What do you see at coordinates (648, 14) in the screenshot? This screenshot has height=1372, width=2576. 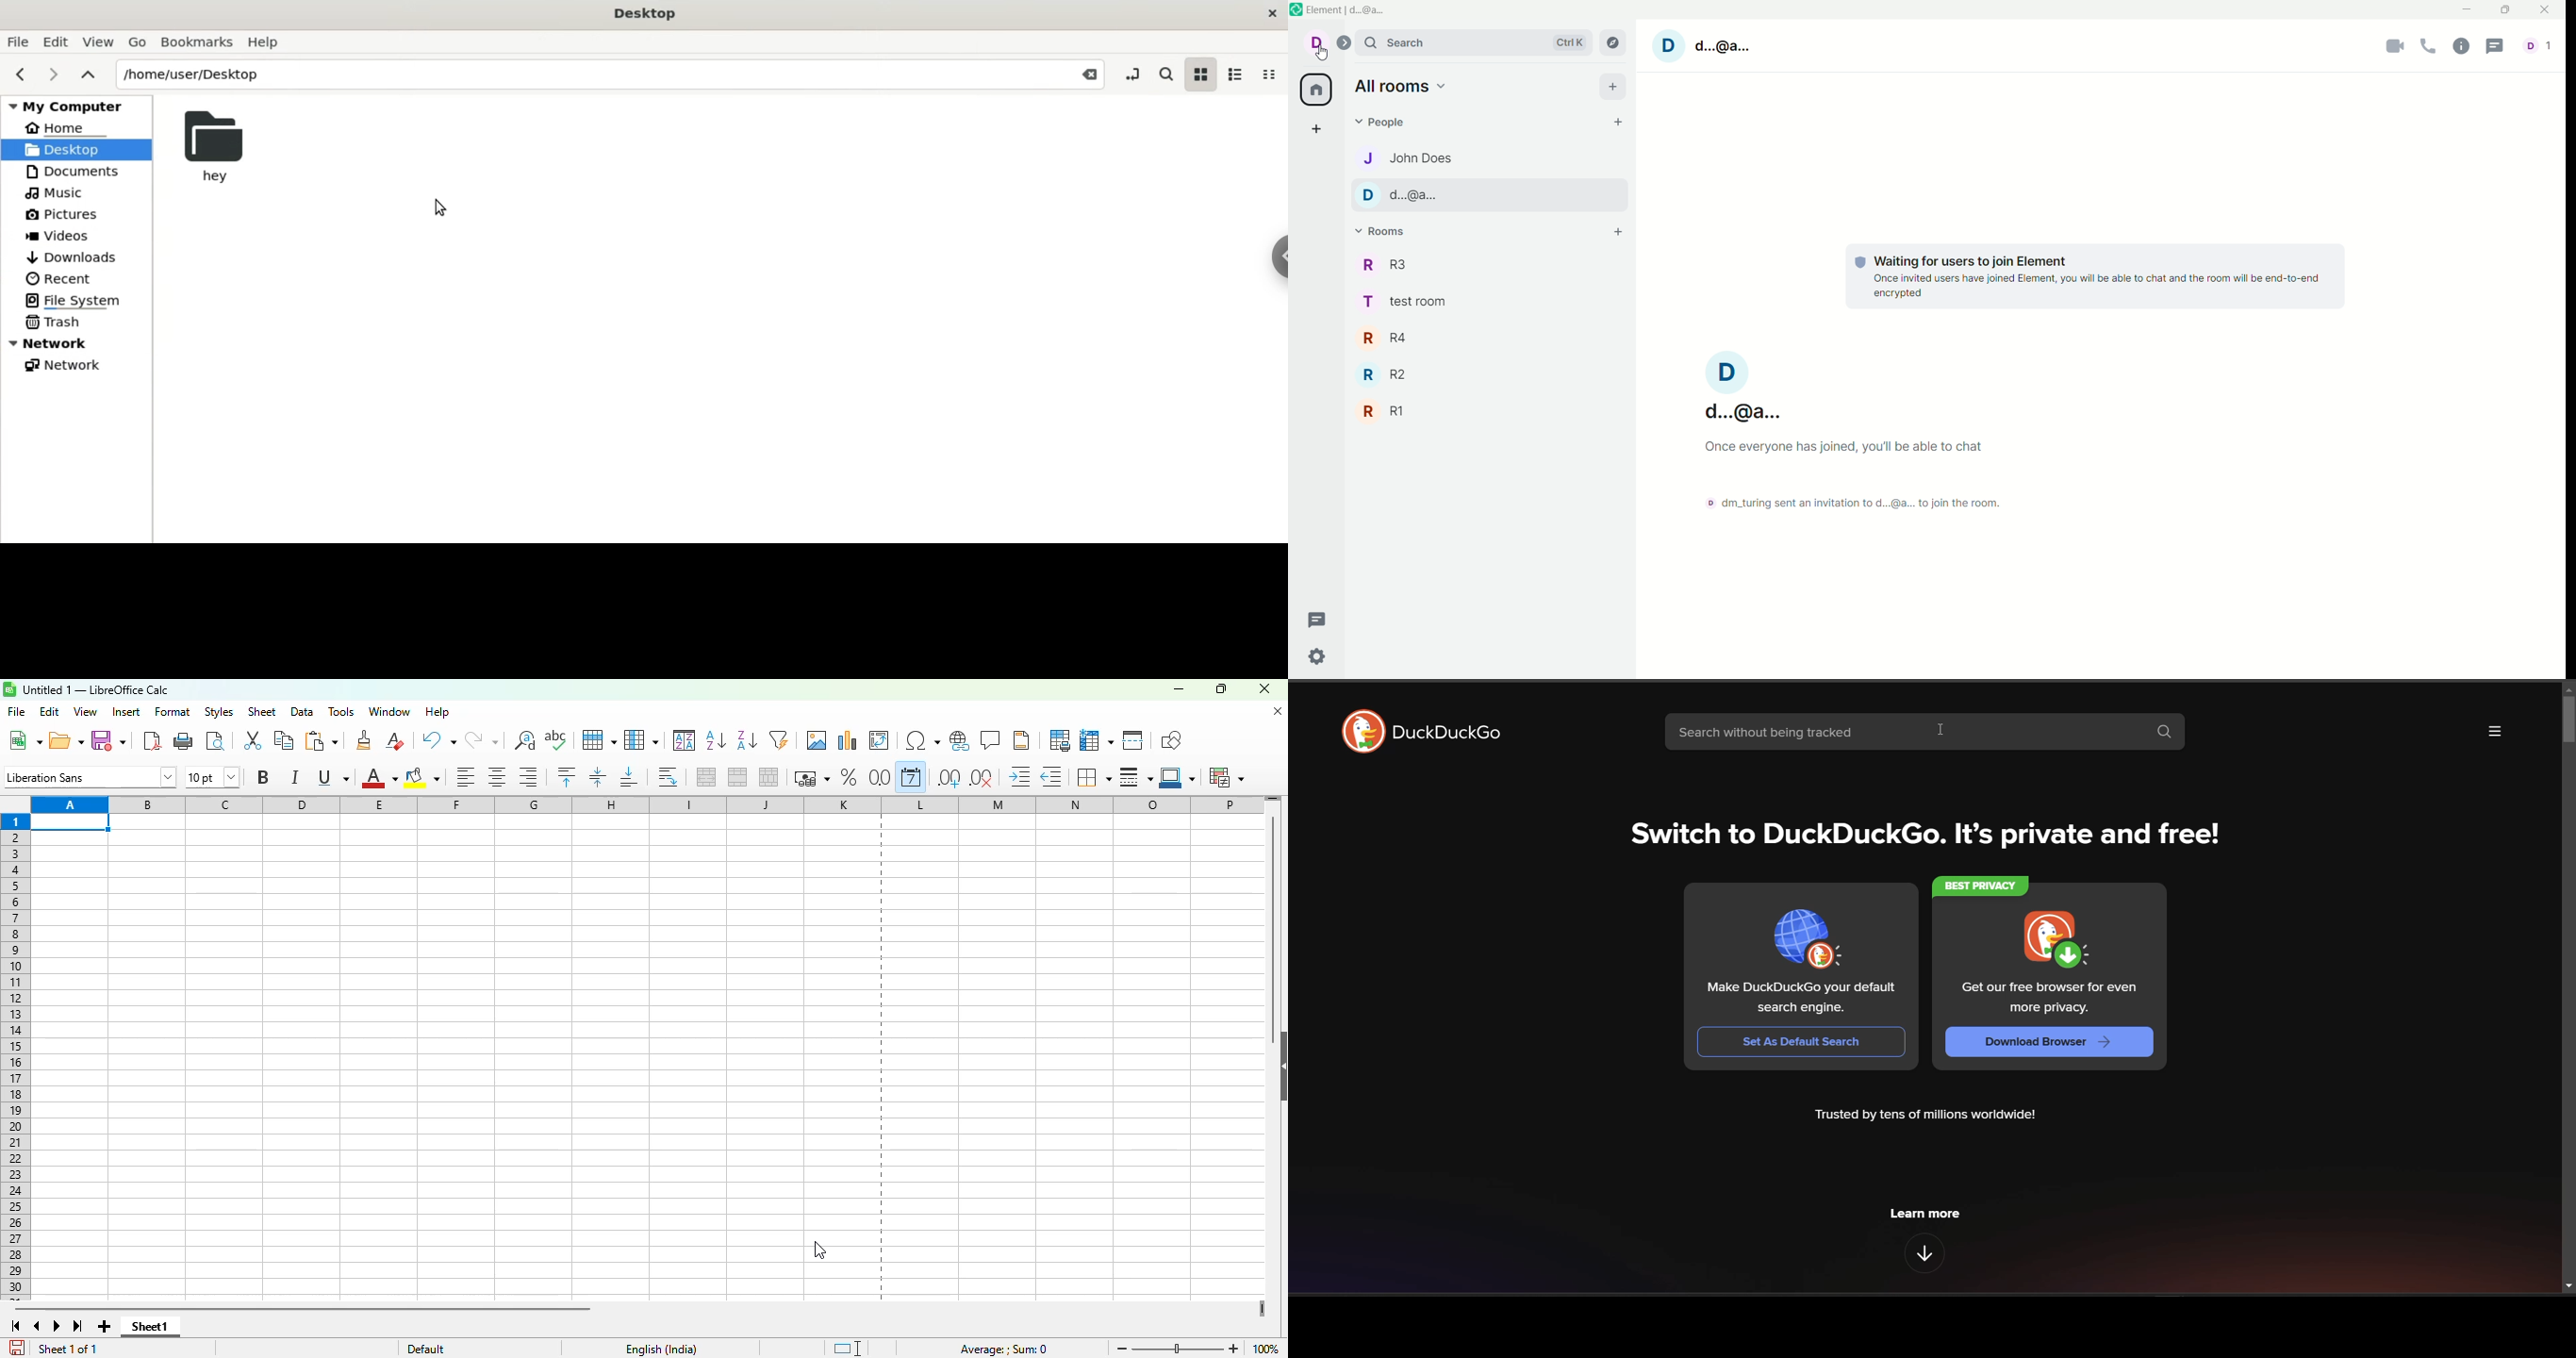 I see `desktop ` at bounding box center [648, 14].